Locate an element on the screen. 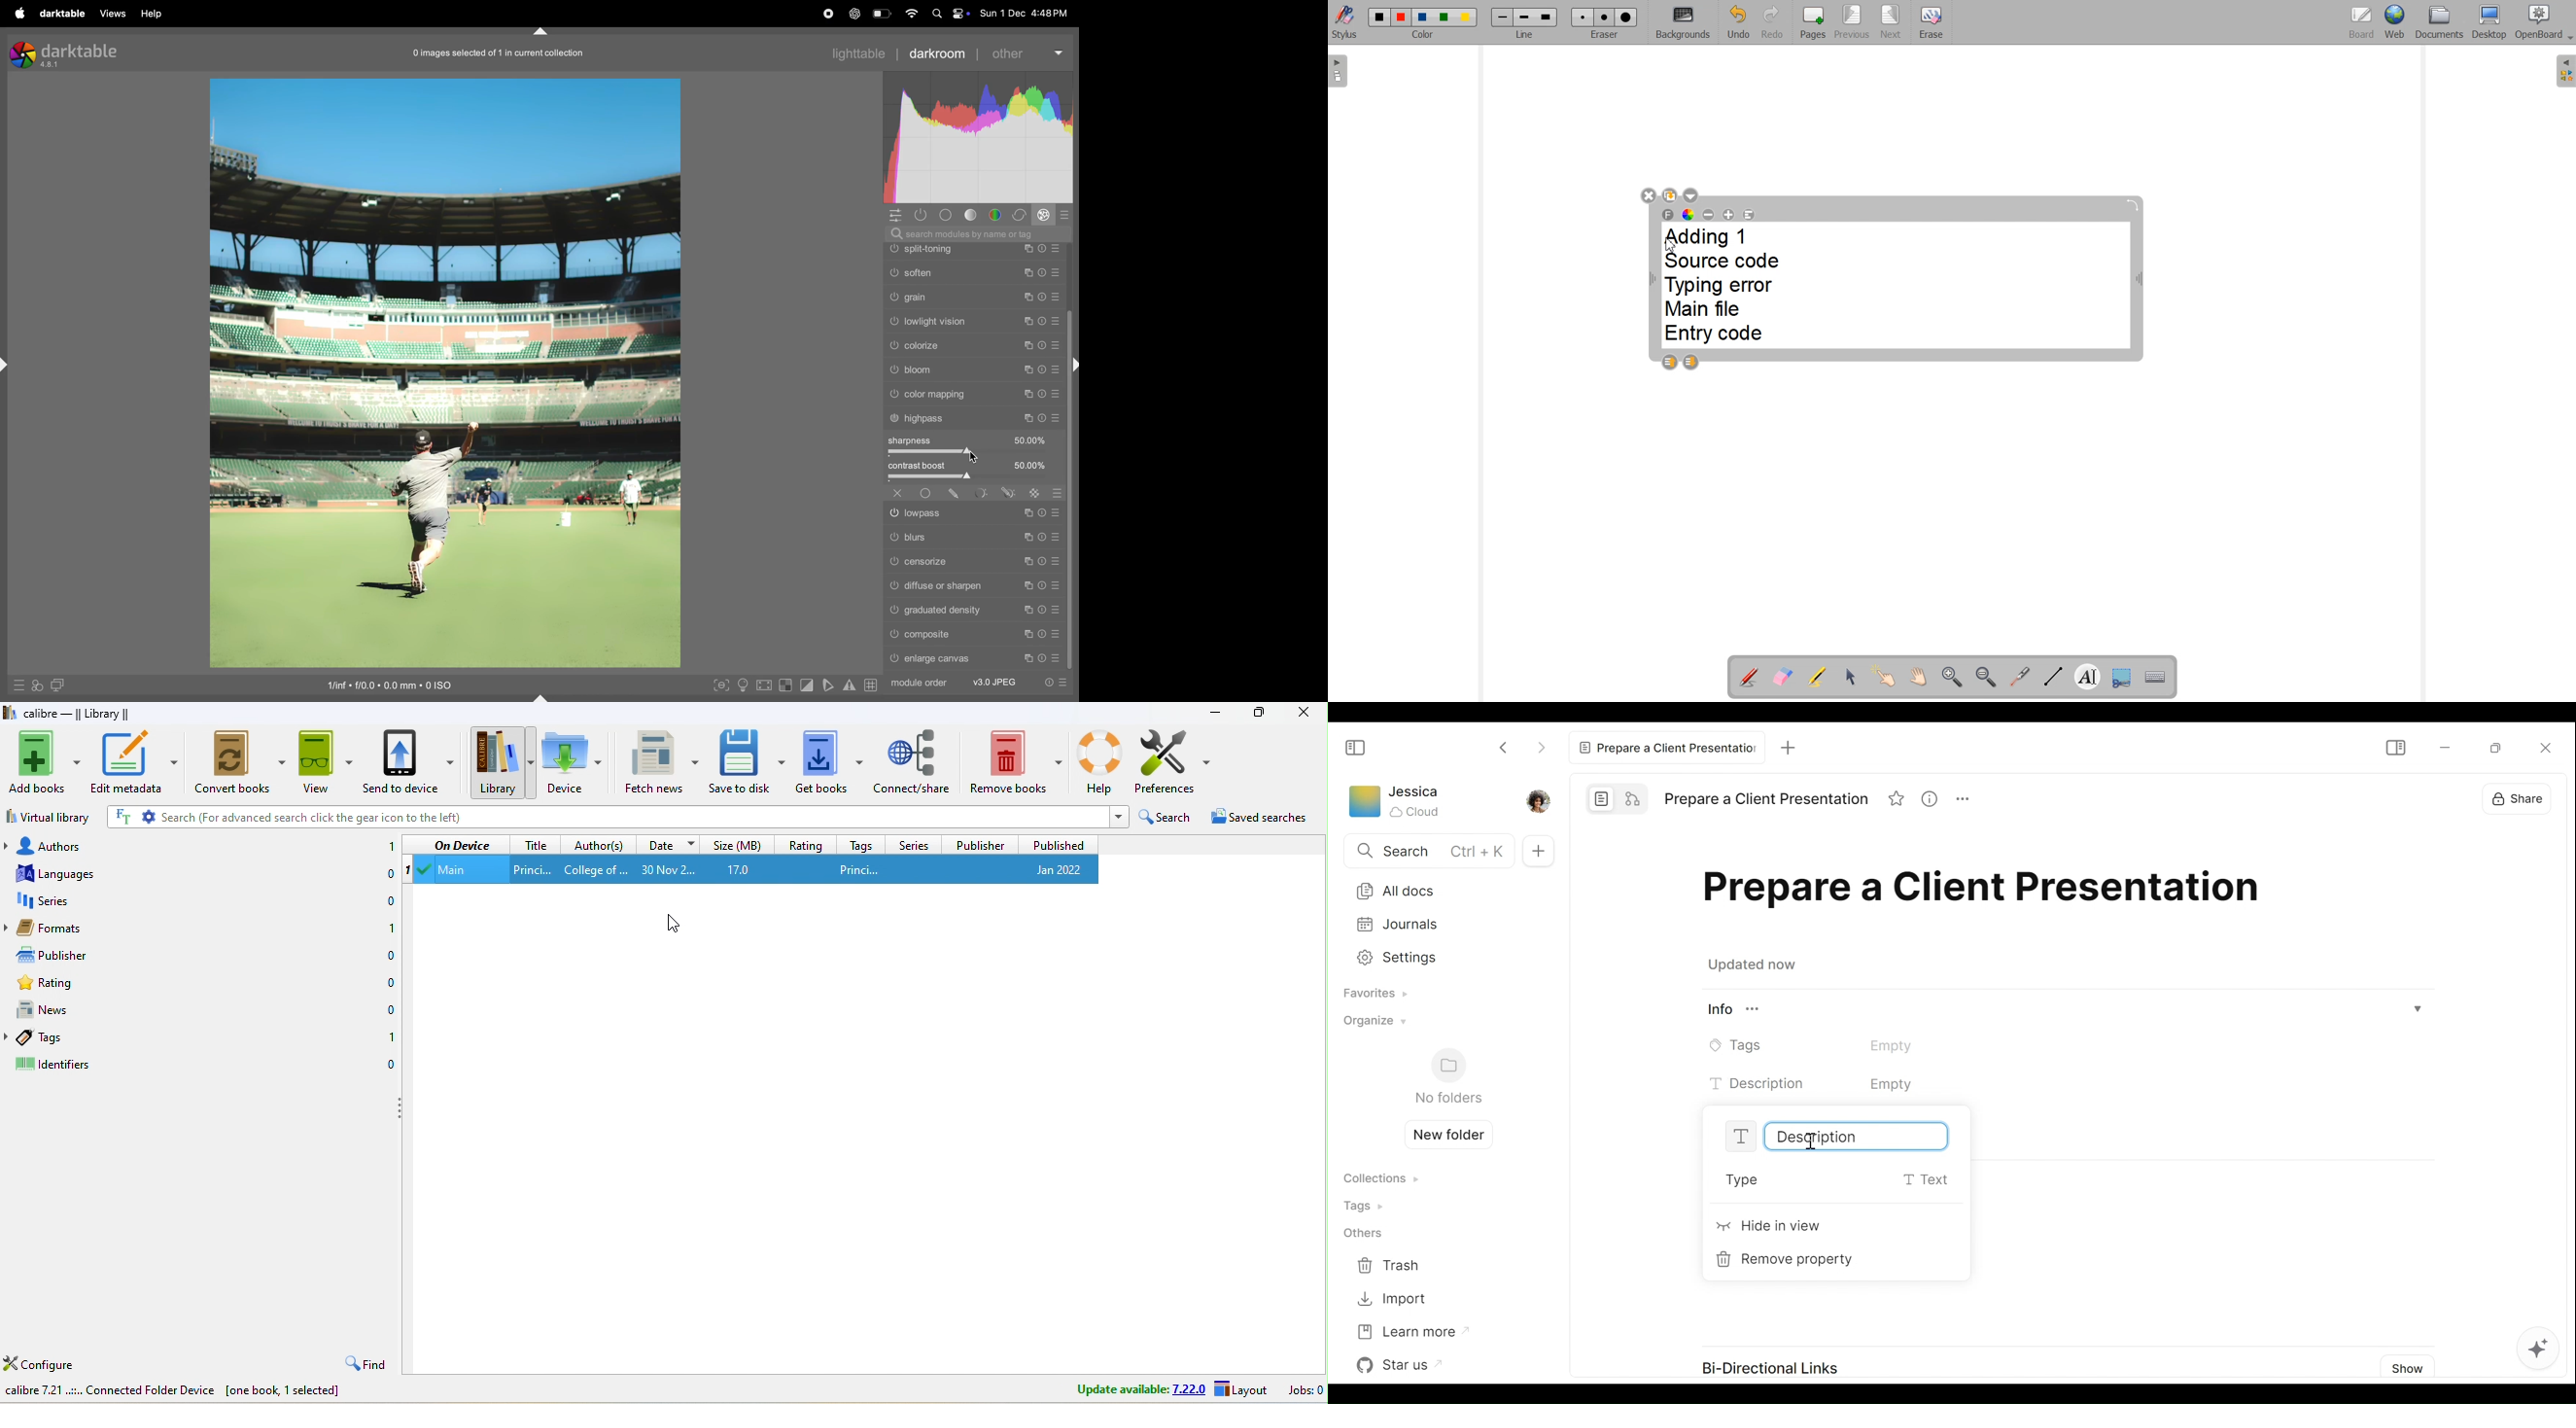  0 is located at coordinates (383, 876).